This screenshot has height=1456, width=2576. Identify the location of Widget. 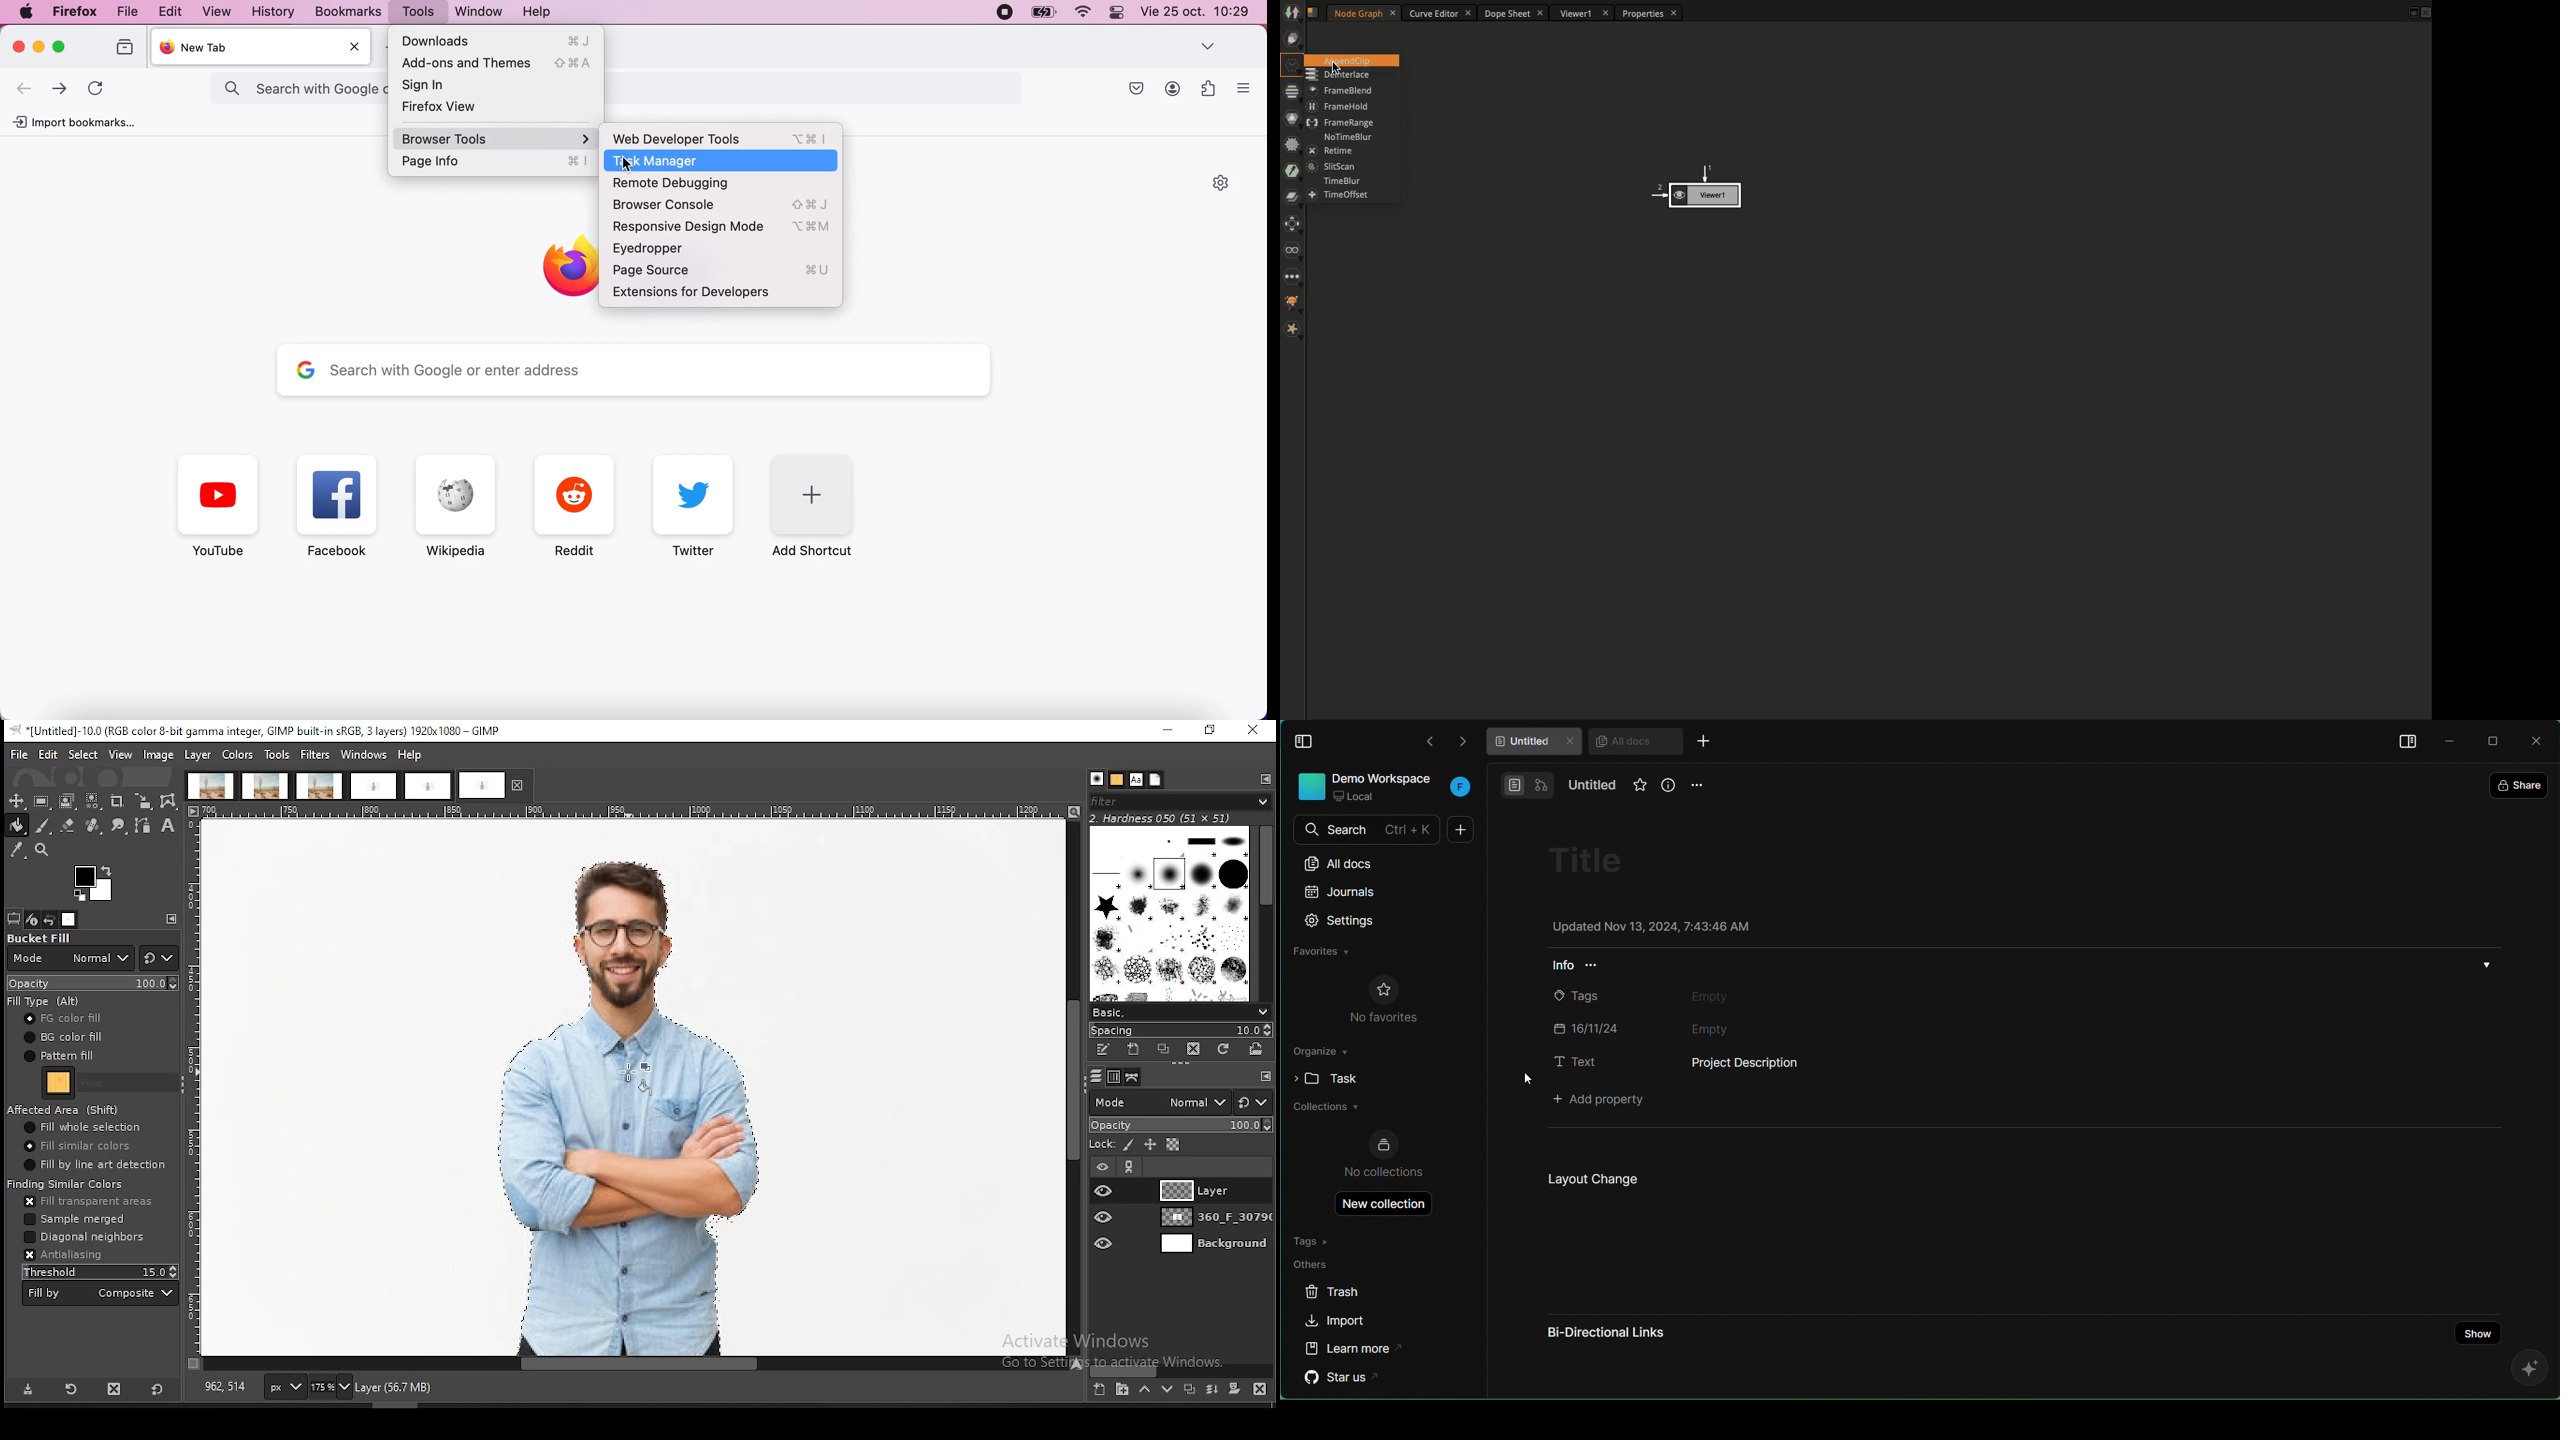
(1210, 88).